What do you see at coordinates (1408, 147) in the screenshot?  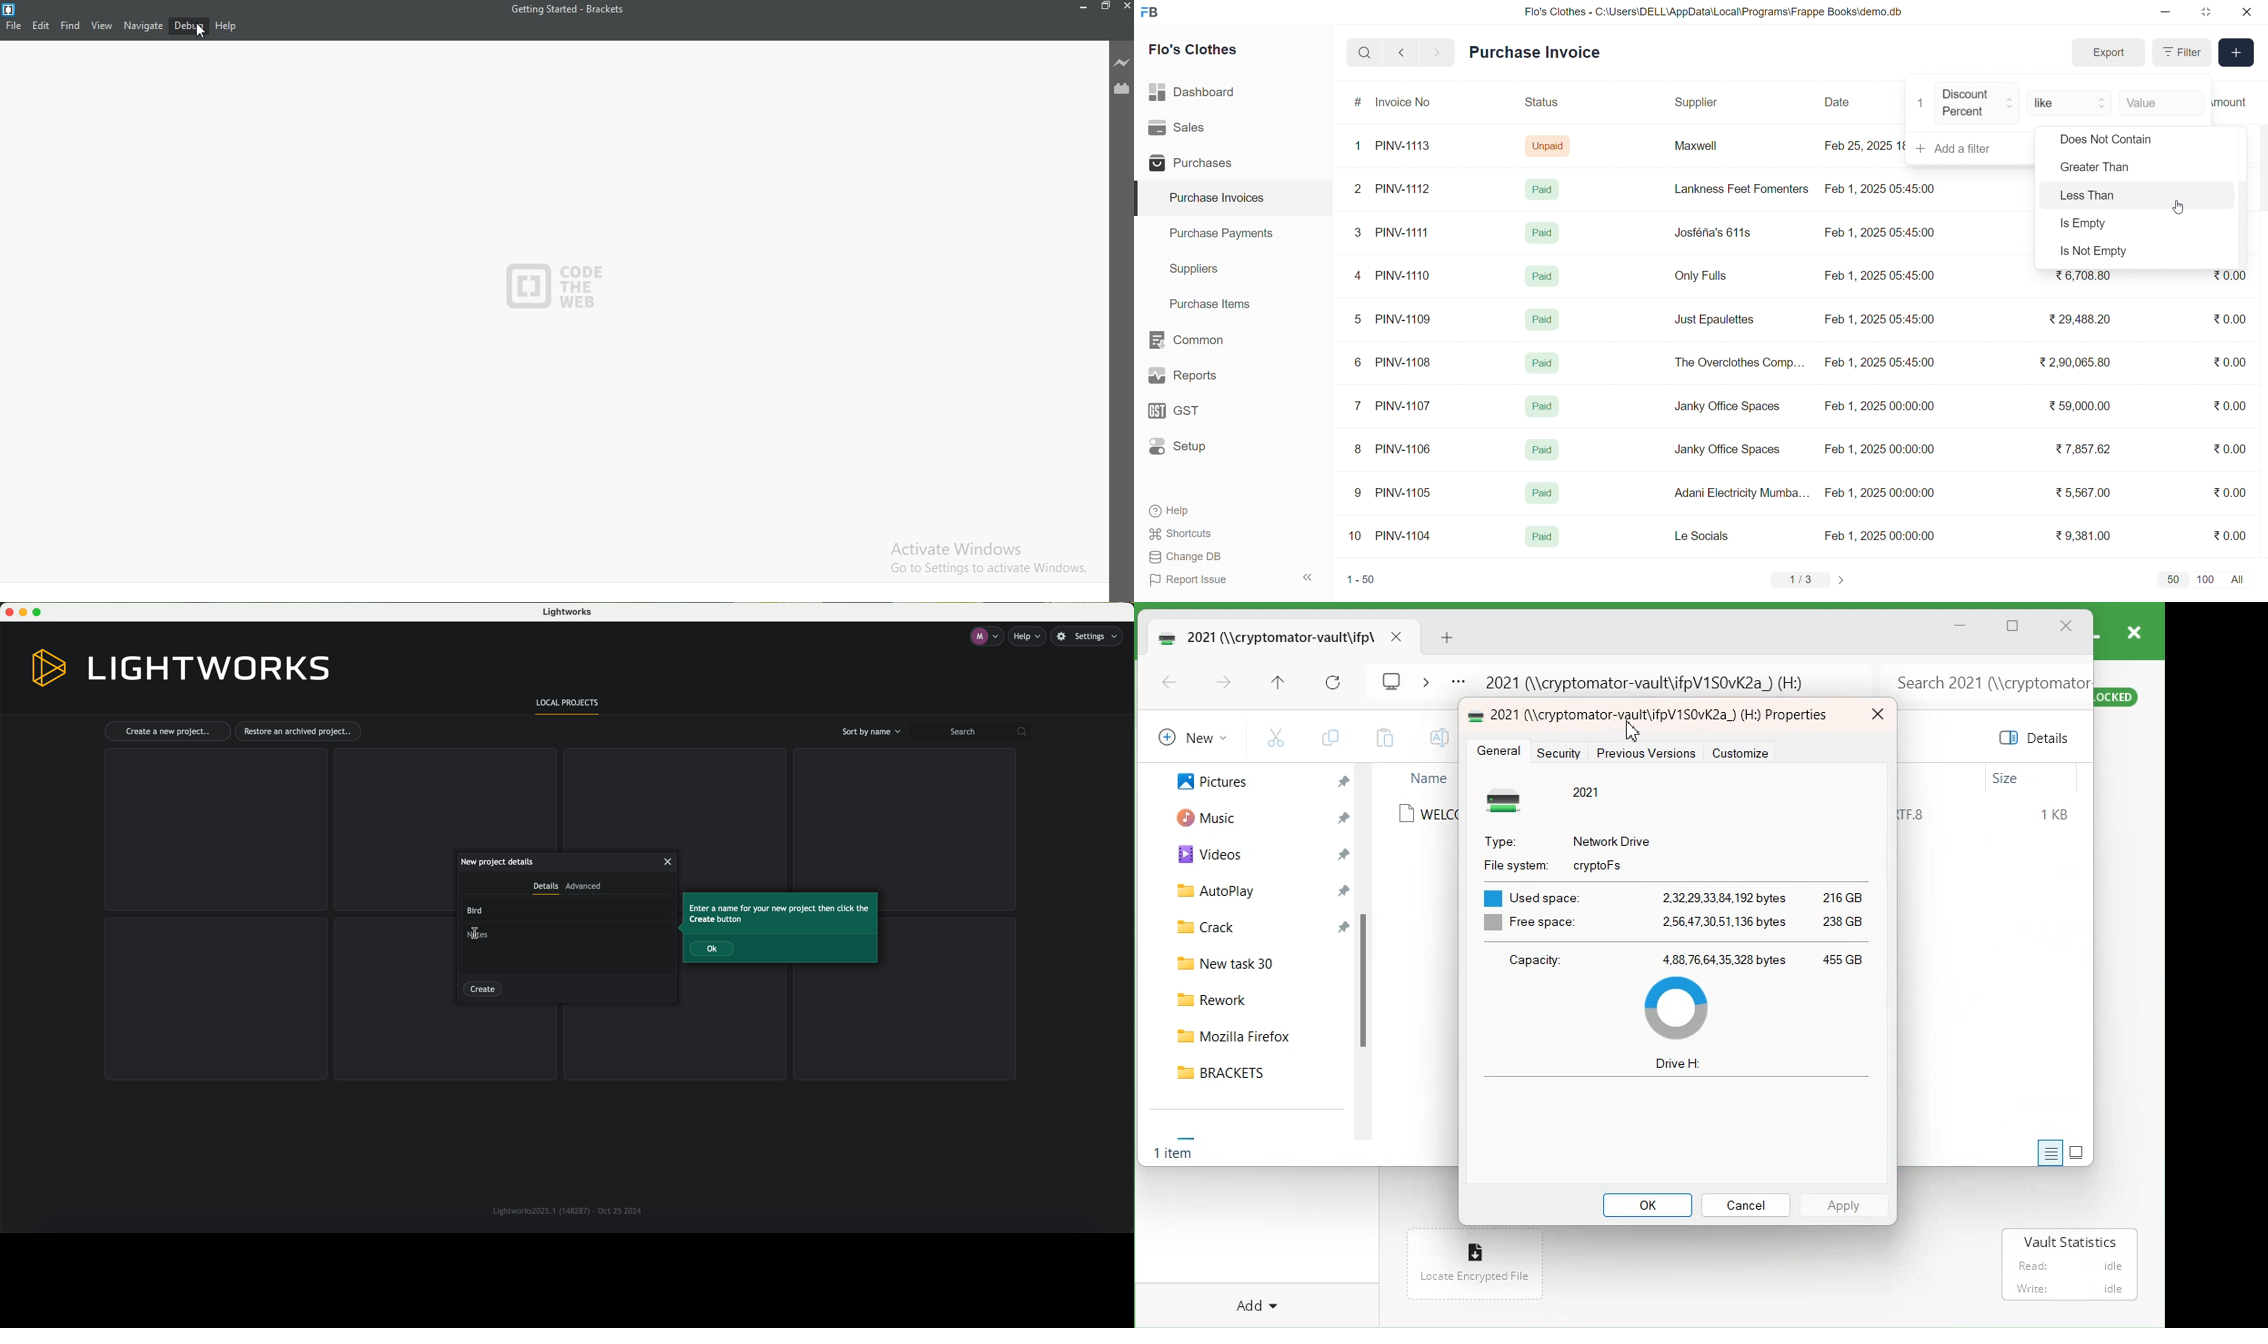 I see `PINV-1113` at bounding box center [1408, 147].